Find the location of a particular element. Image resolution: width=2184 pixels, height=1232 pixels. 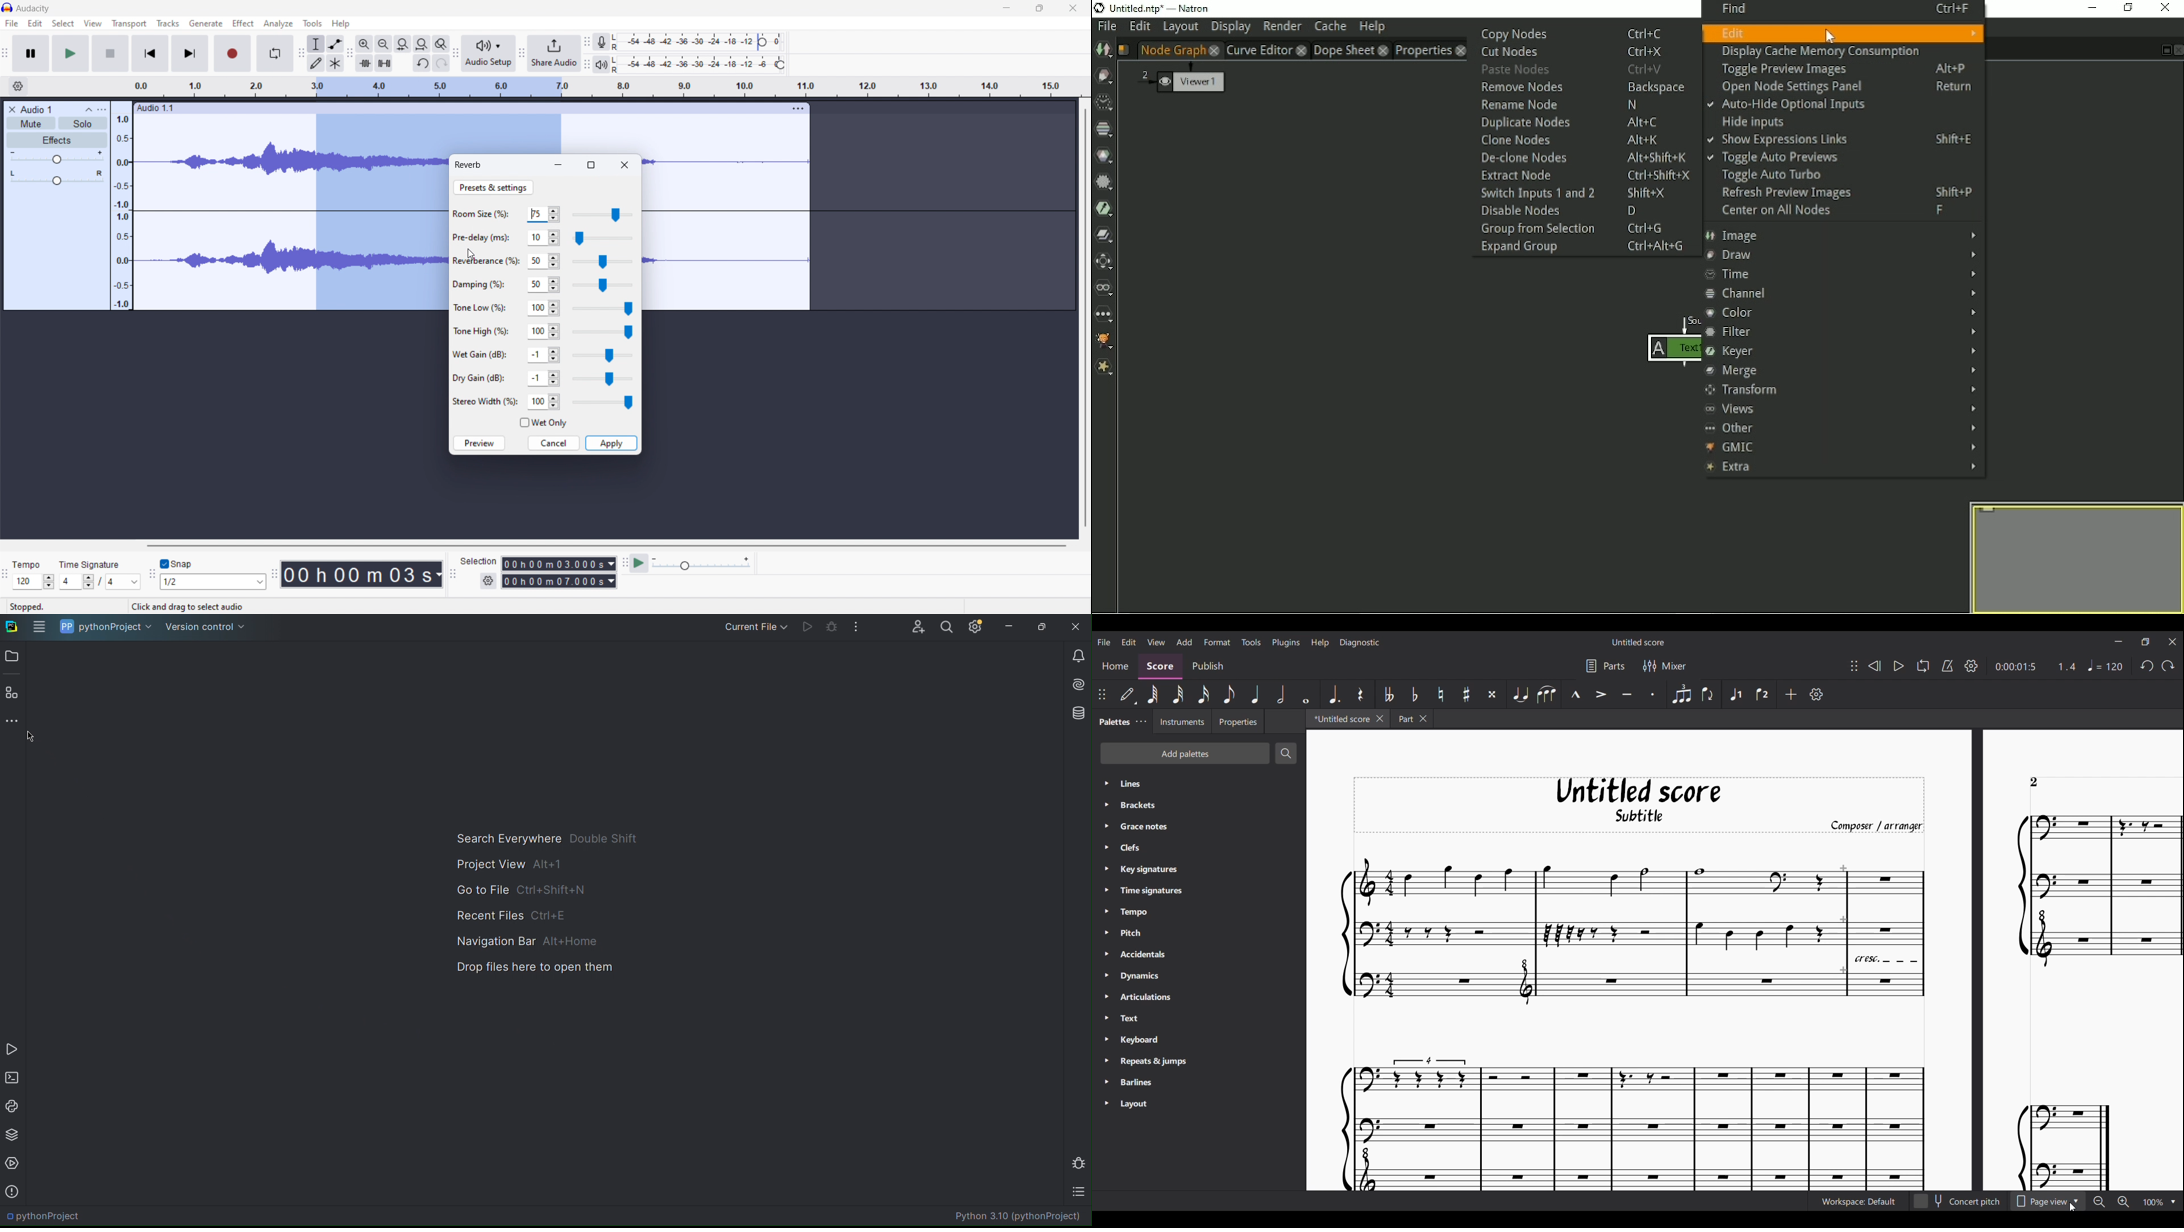

Tie is located at coordinates (1520, 694).